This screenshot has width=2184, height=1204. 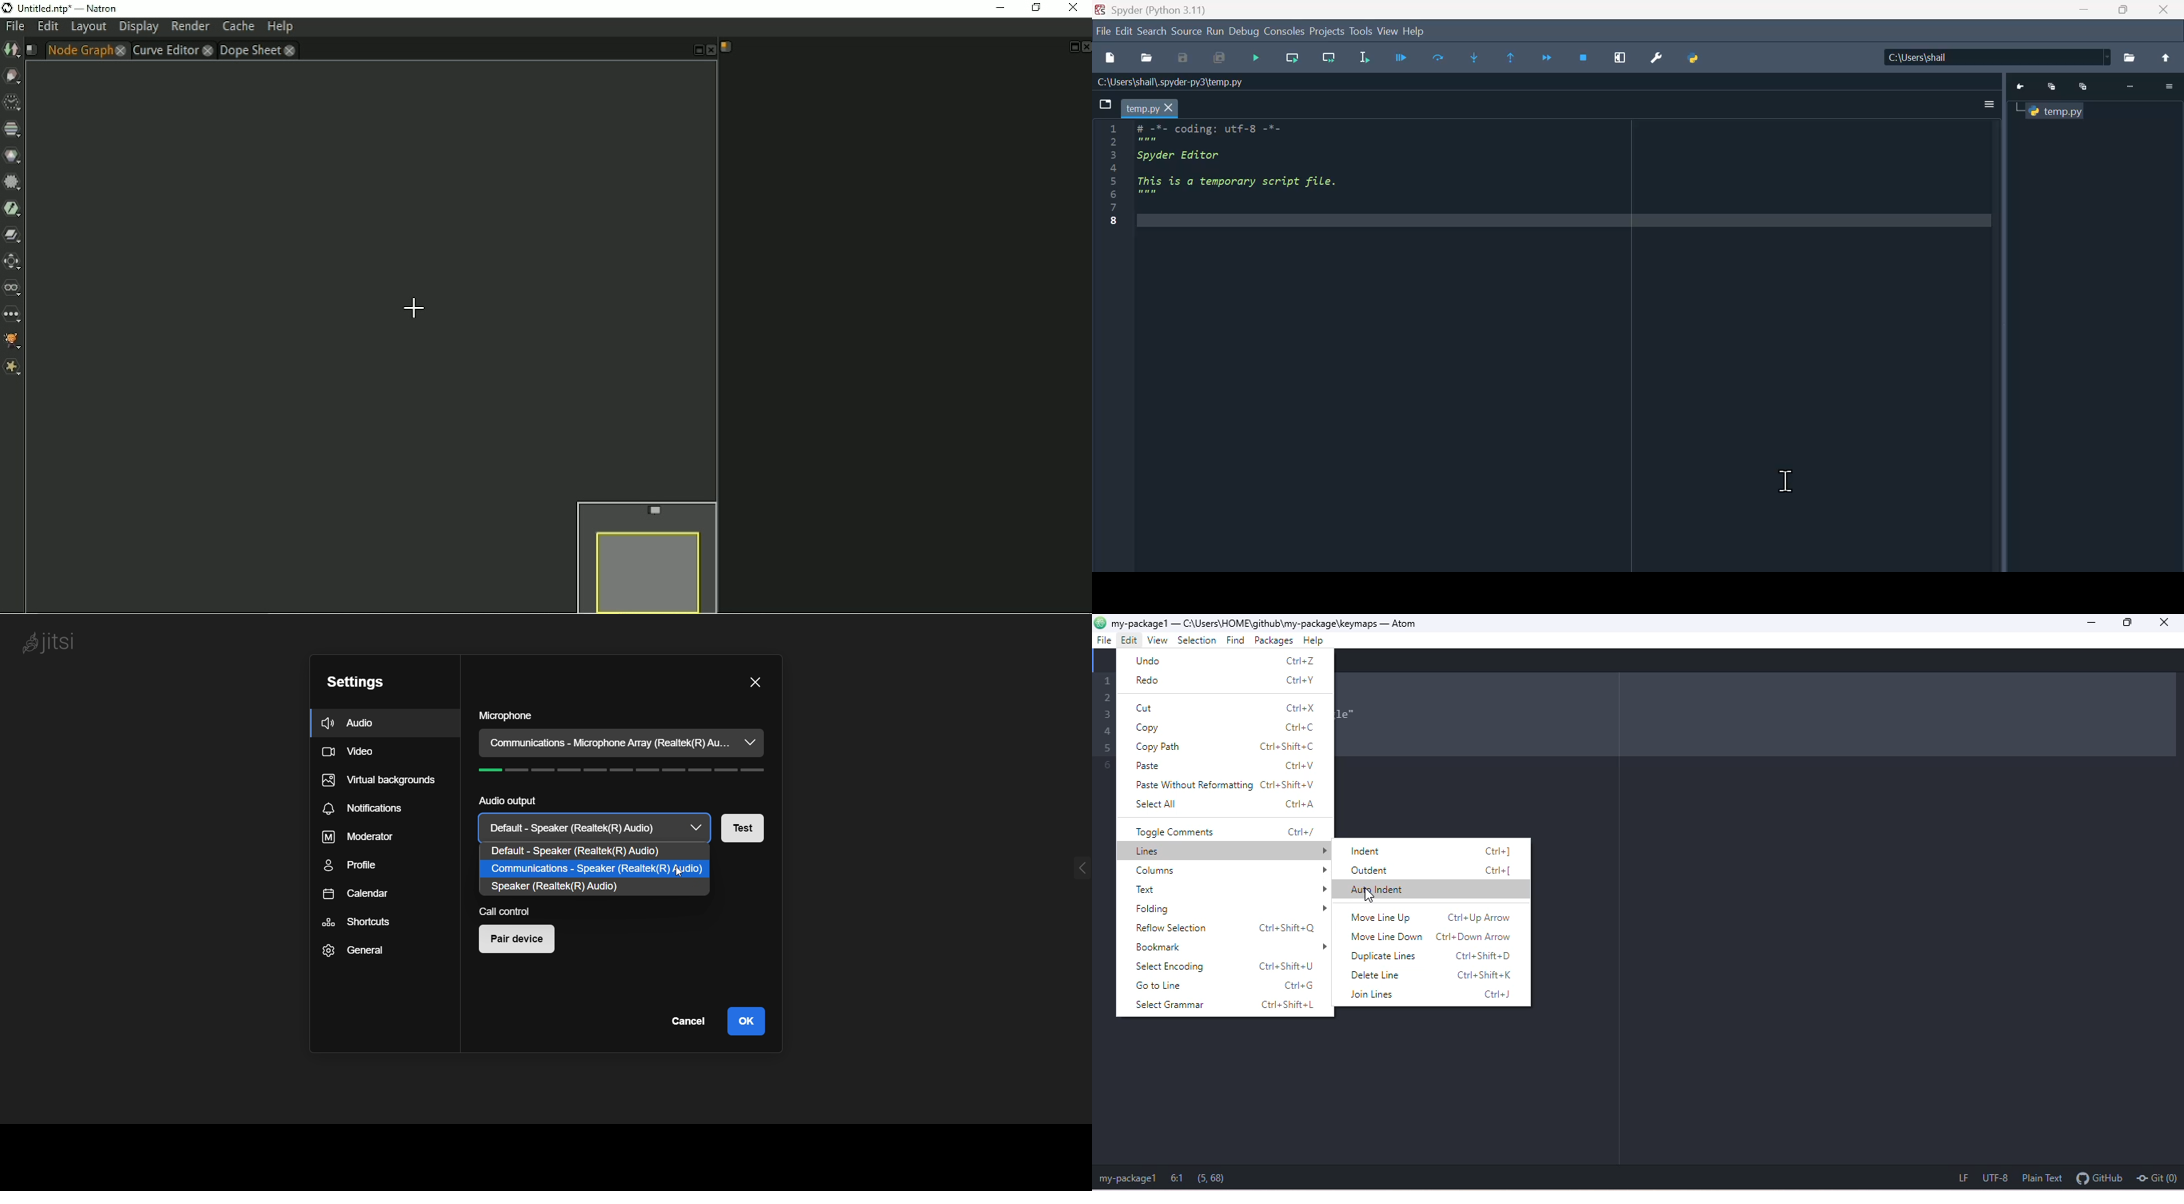 I want to click on Open file, so click(x=1147, y=57).